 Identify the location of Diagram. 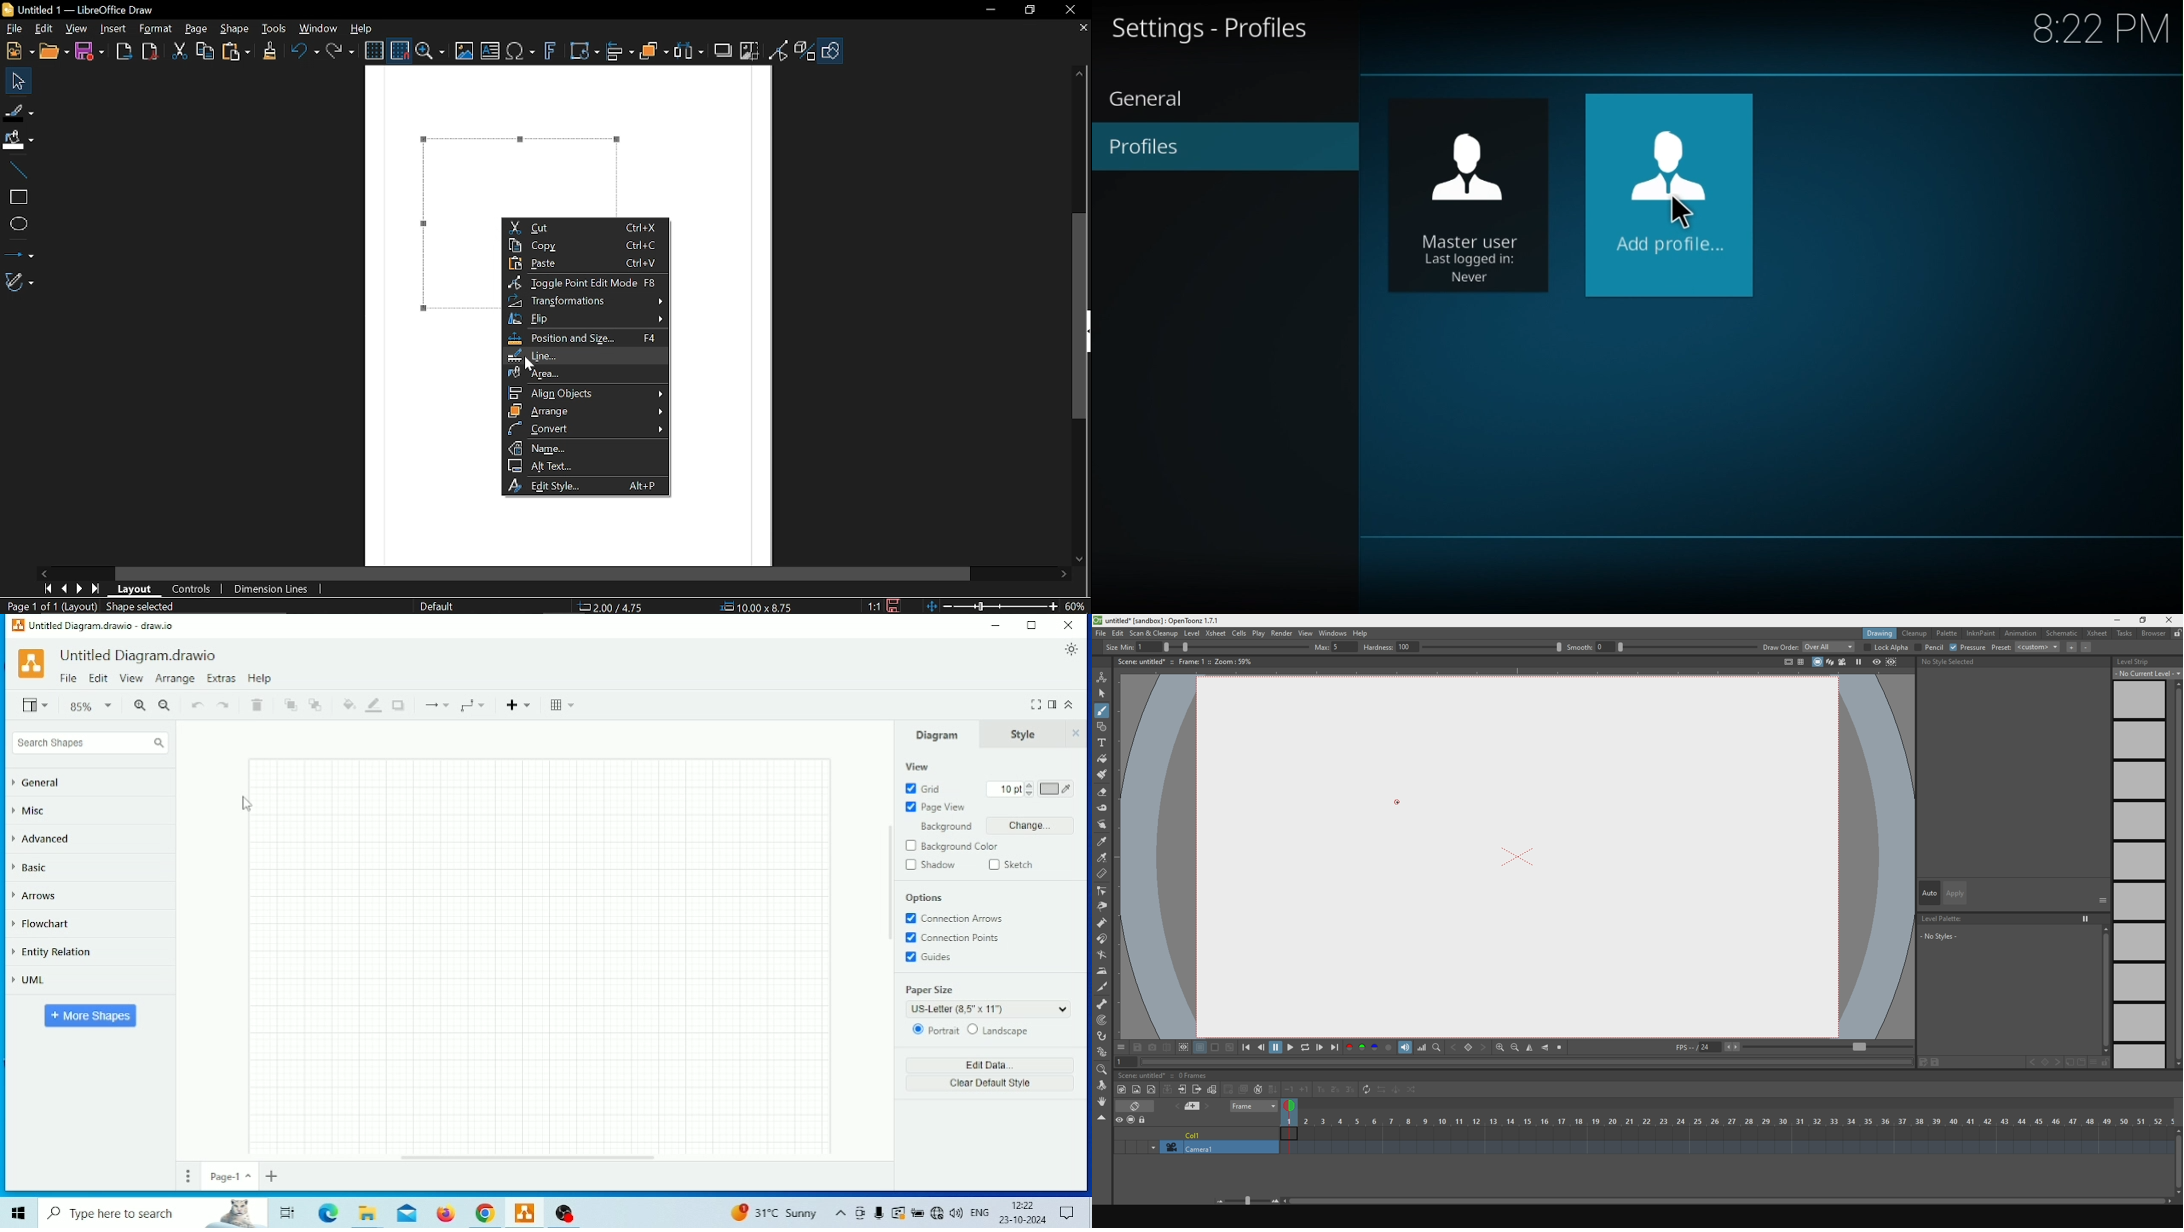
(507, 165).